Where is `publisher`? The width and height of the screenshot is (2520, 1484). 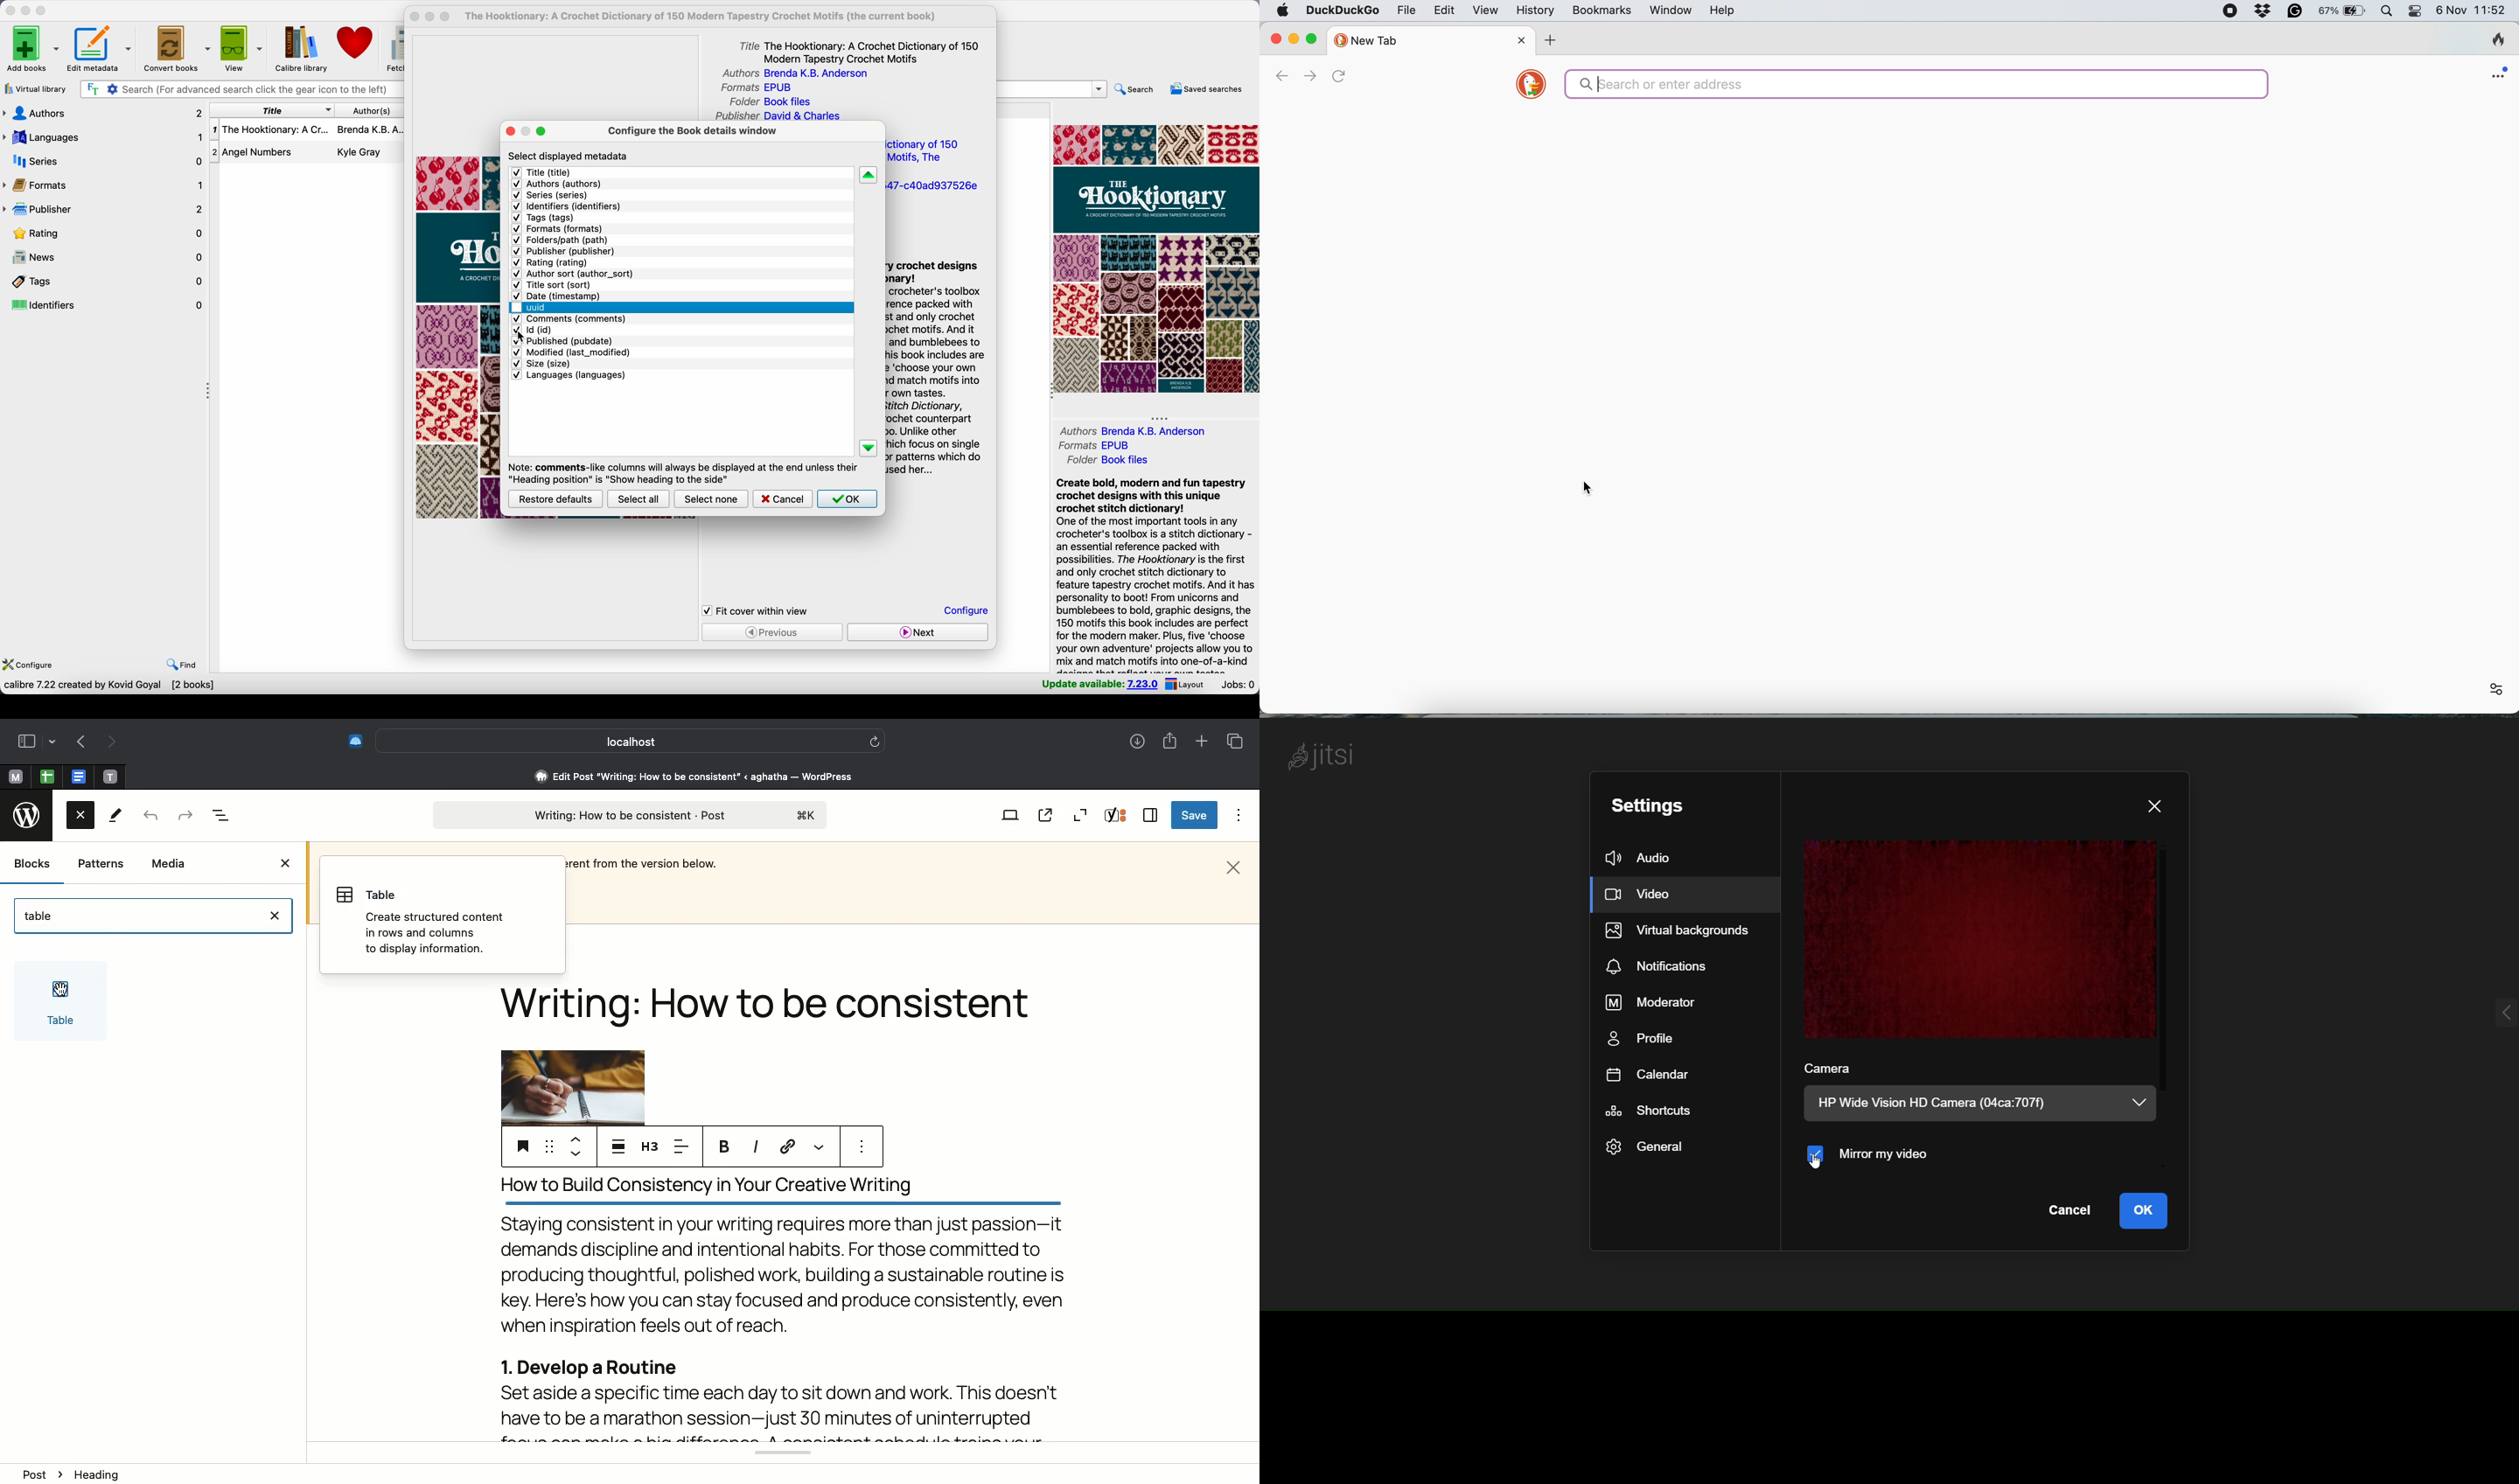
publisher is located at coordinates (777, 116).